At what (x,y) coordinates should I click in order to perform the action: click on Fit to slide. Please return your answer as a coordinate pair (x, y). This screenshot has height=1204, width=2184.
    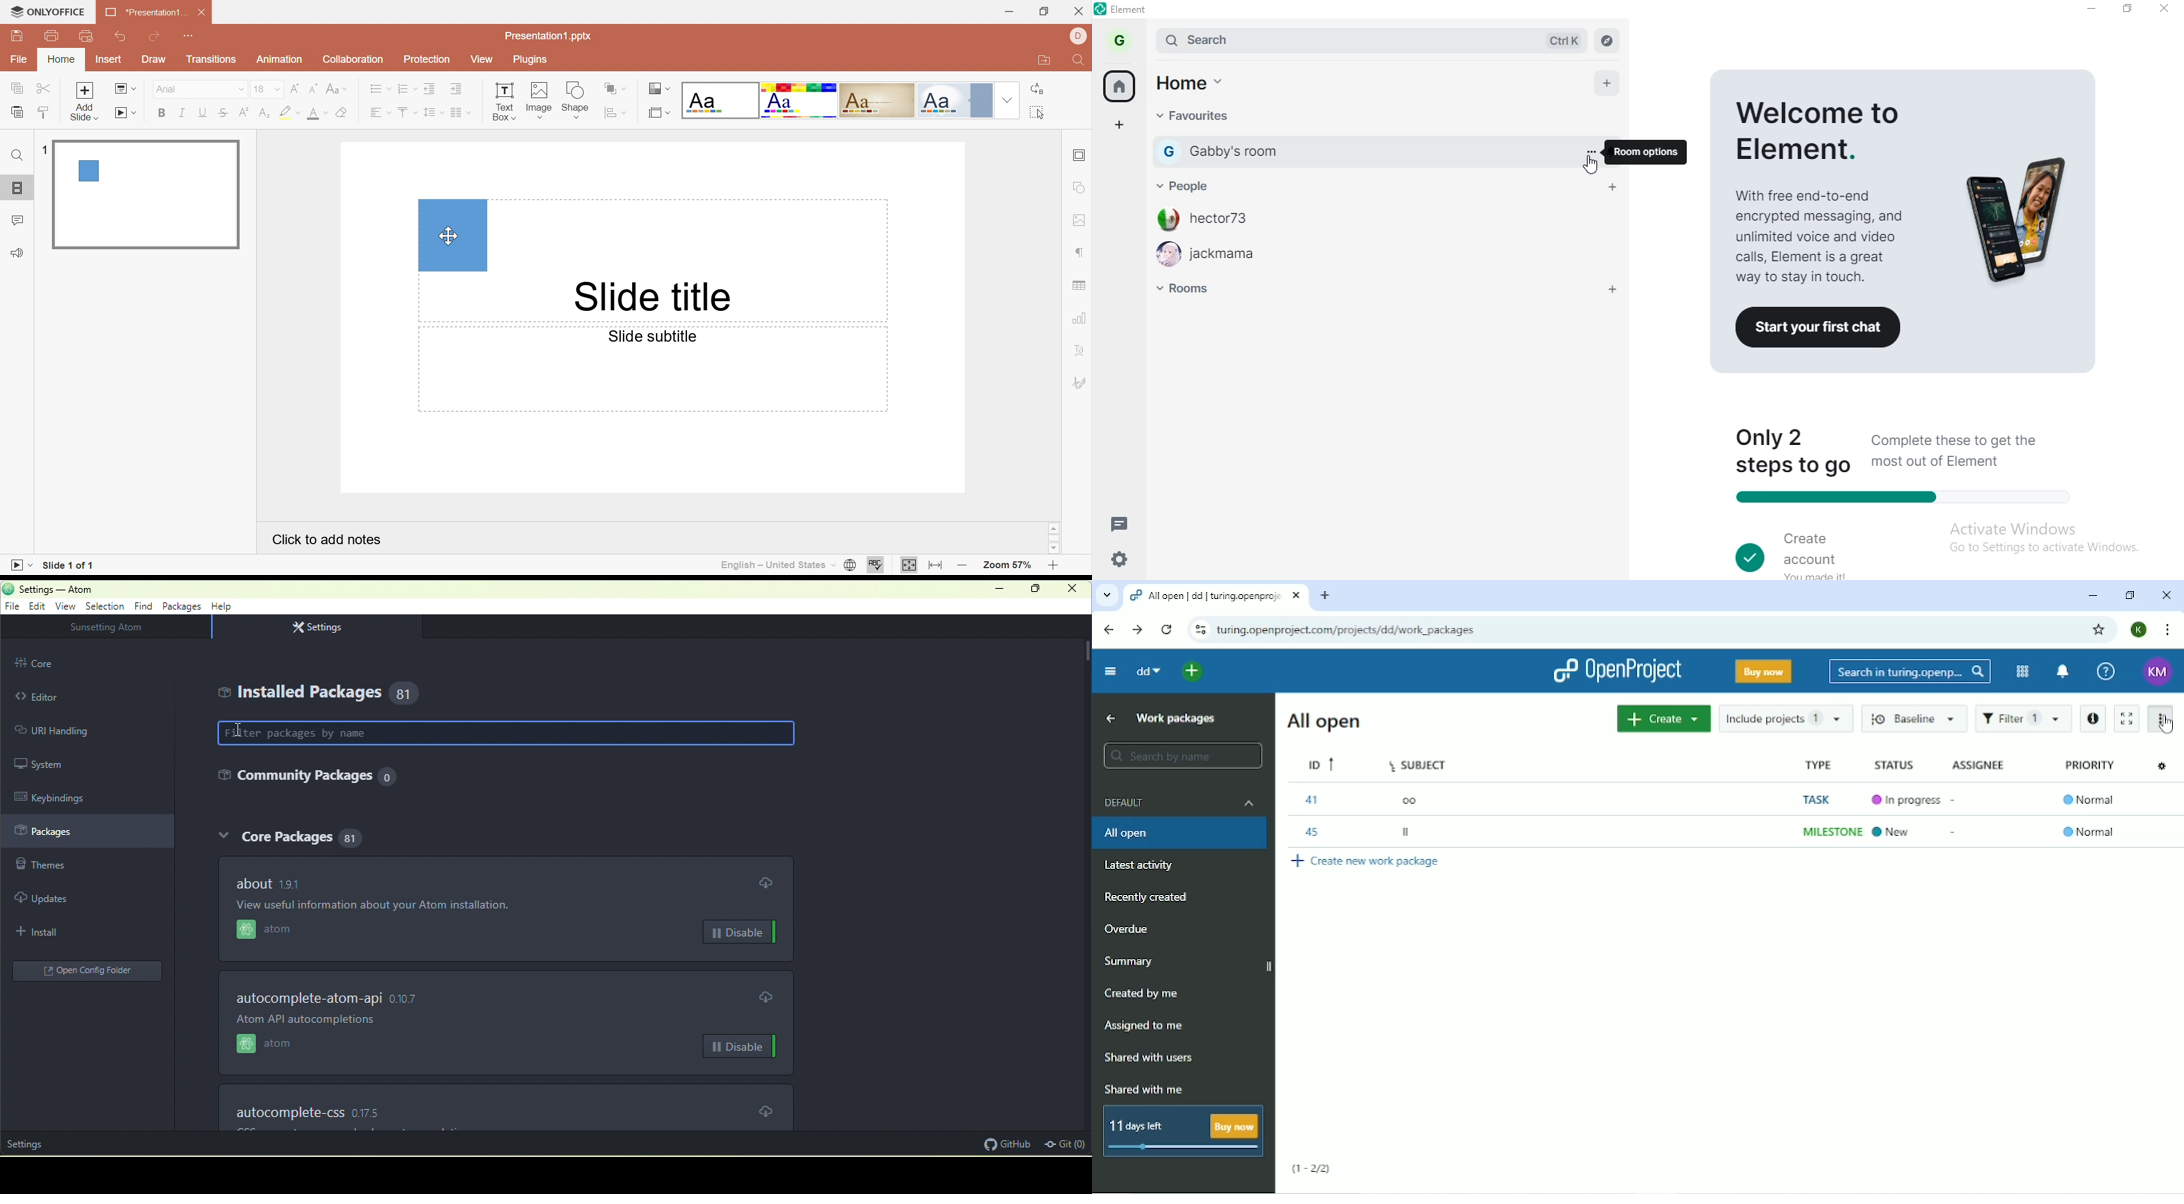
    Looking at the image, I should click on (910, 567).